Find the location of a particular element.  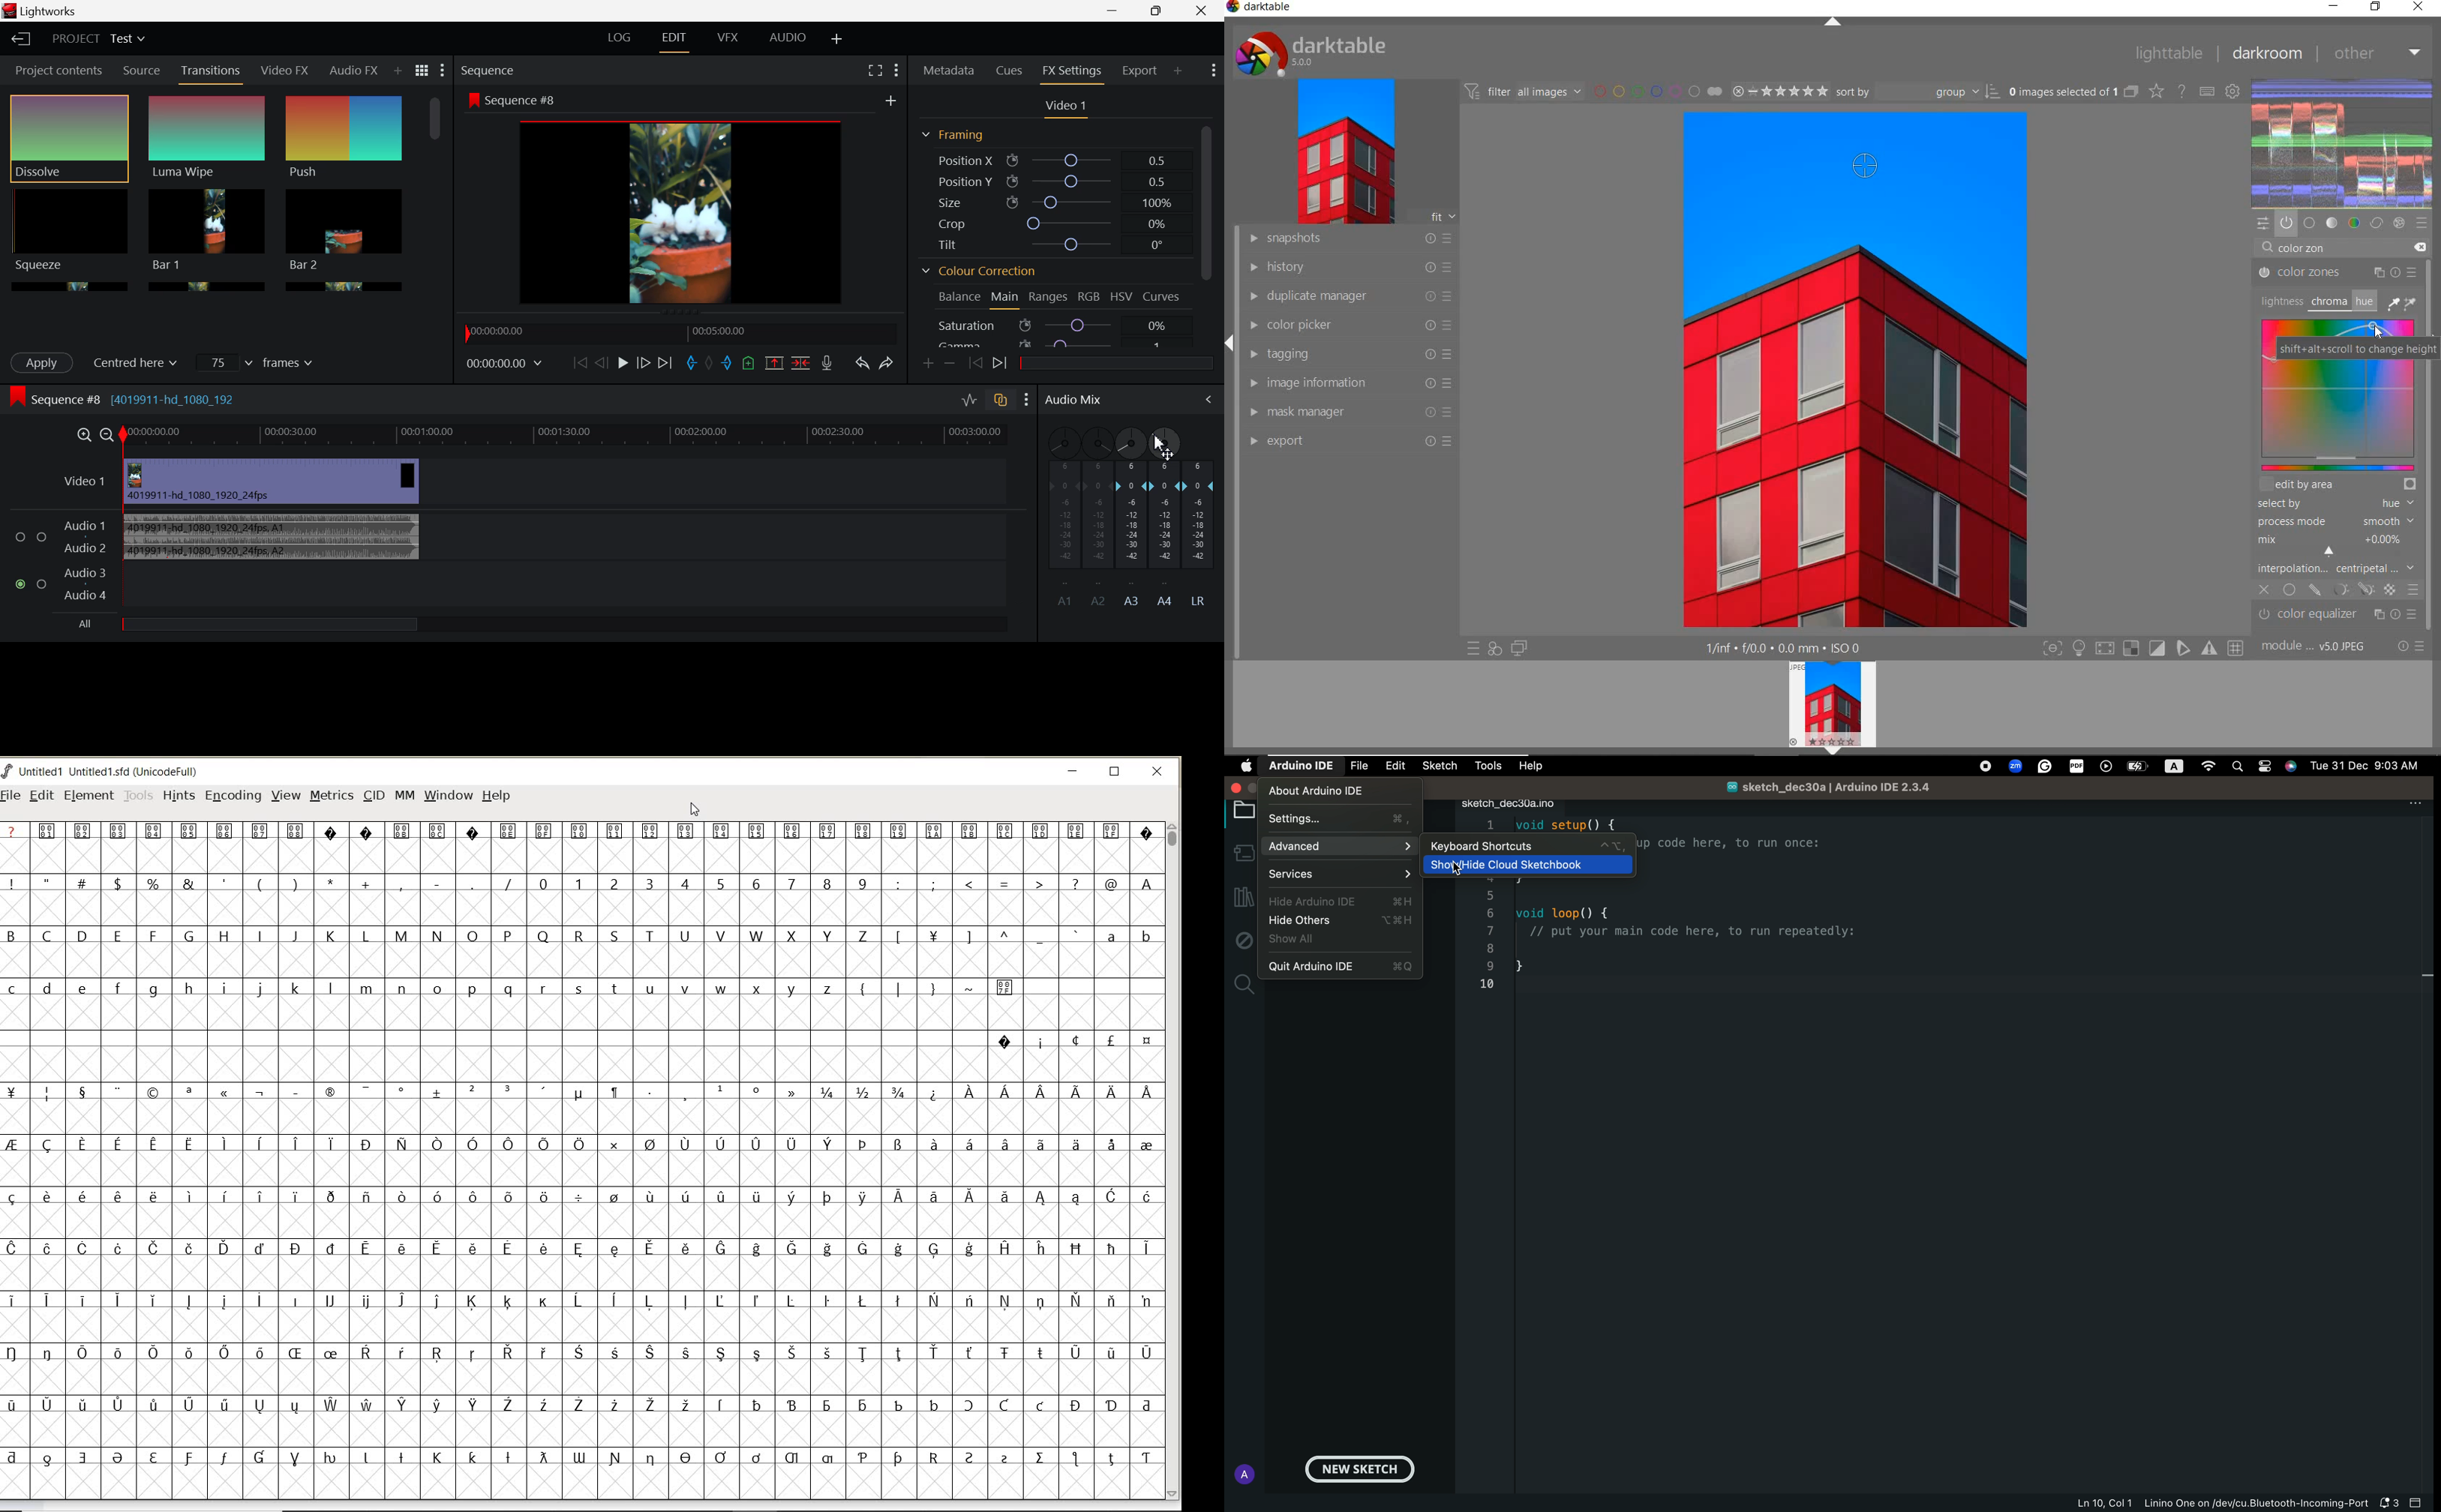

Scrollbar is located at coordinates (2432, 471).